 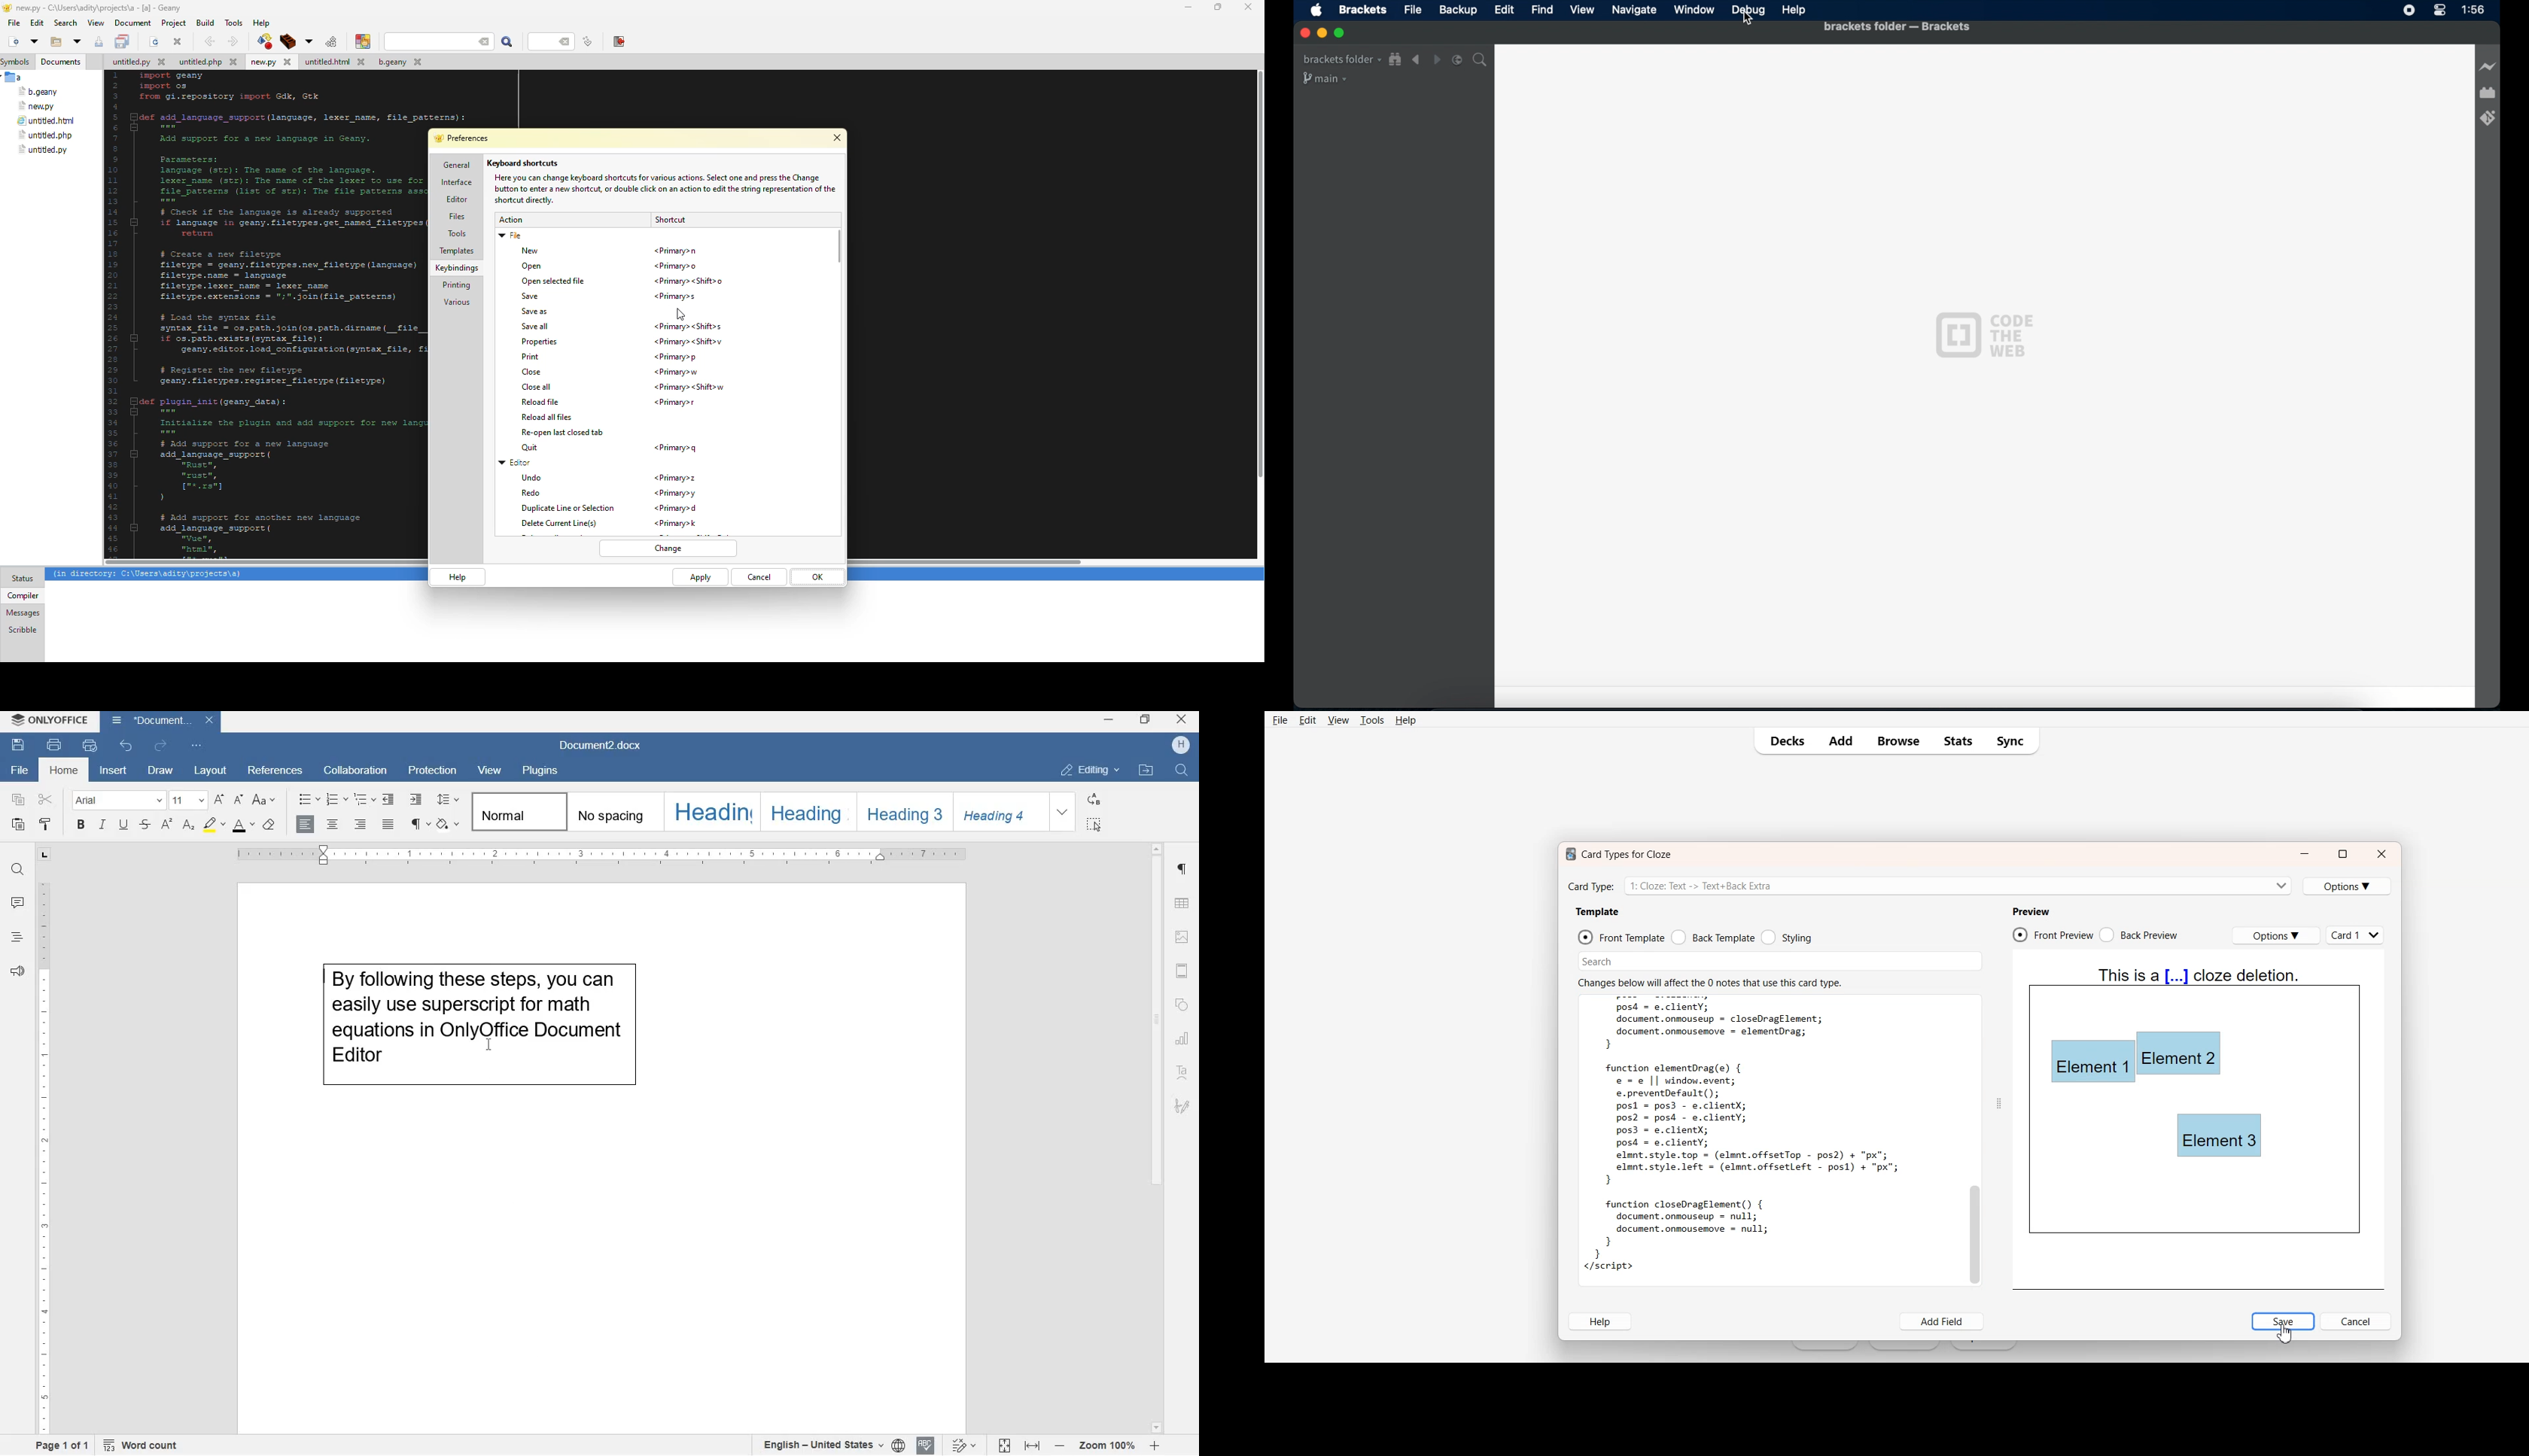 I want to click on keybindings, so click(x=458, y=268).